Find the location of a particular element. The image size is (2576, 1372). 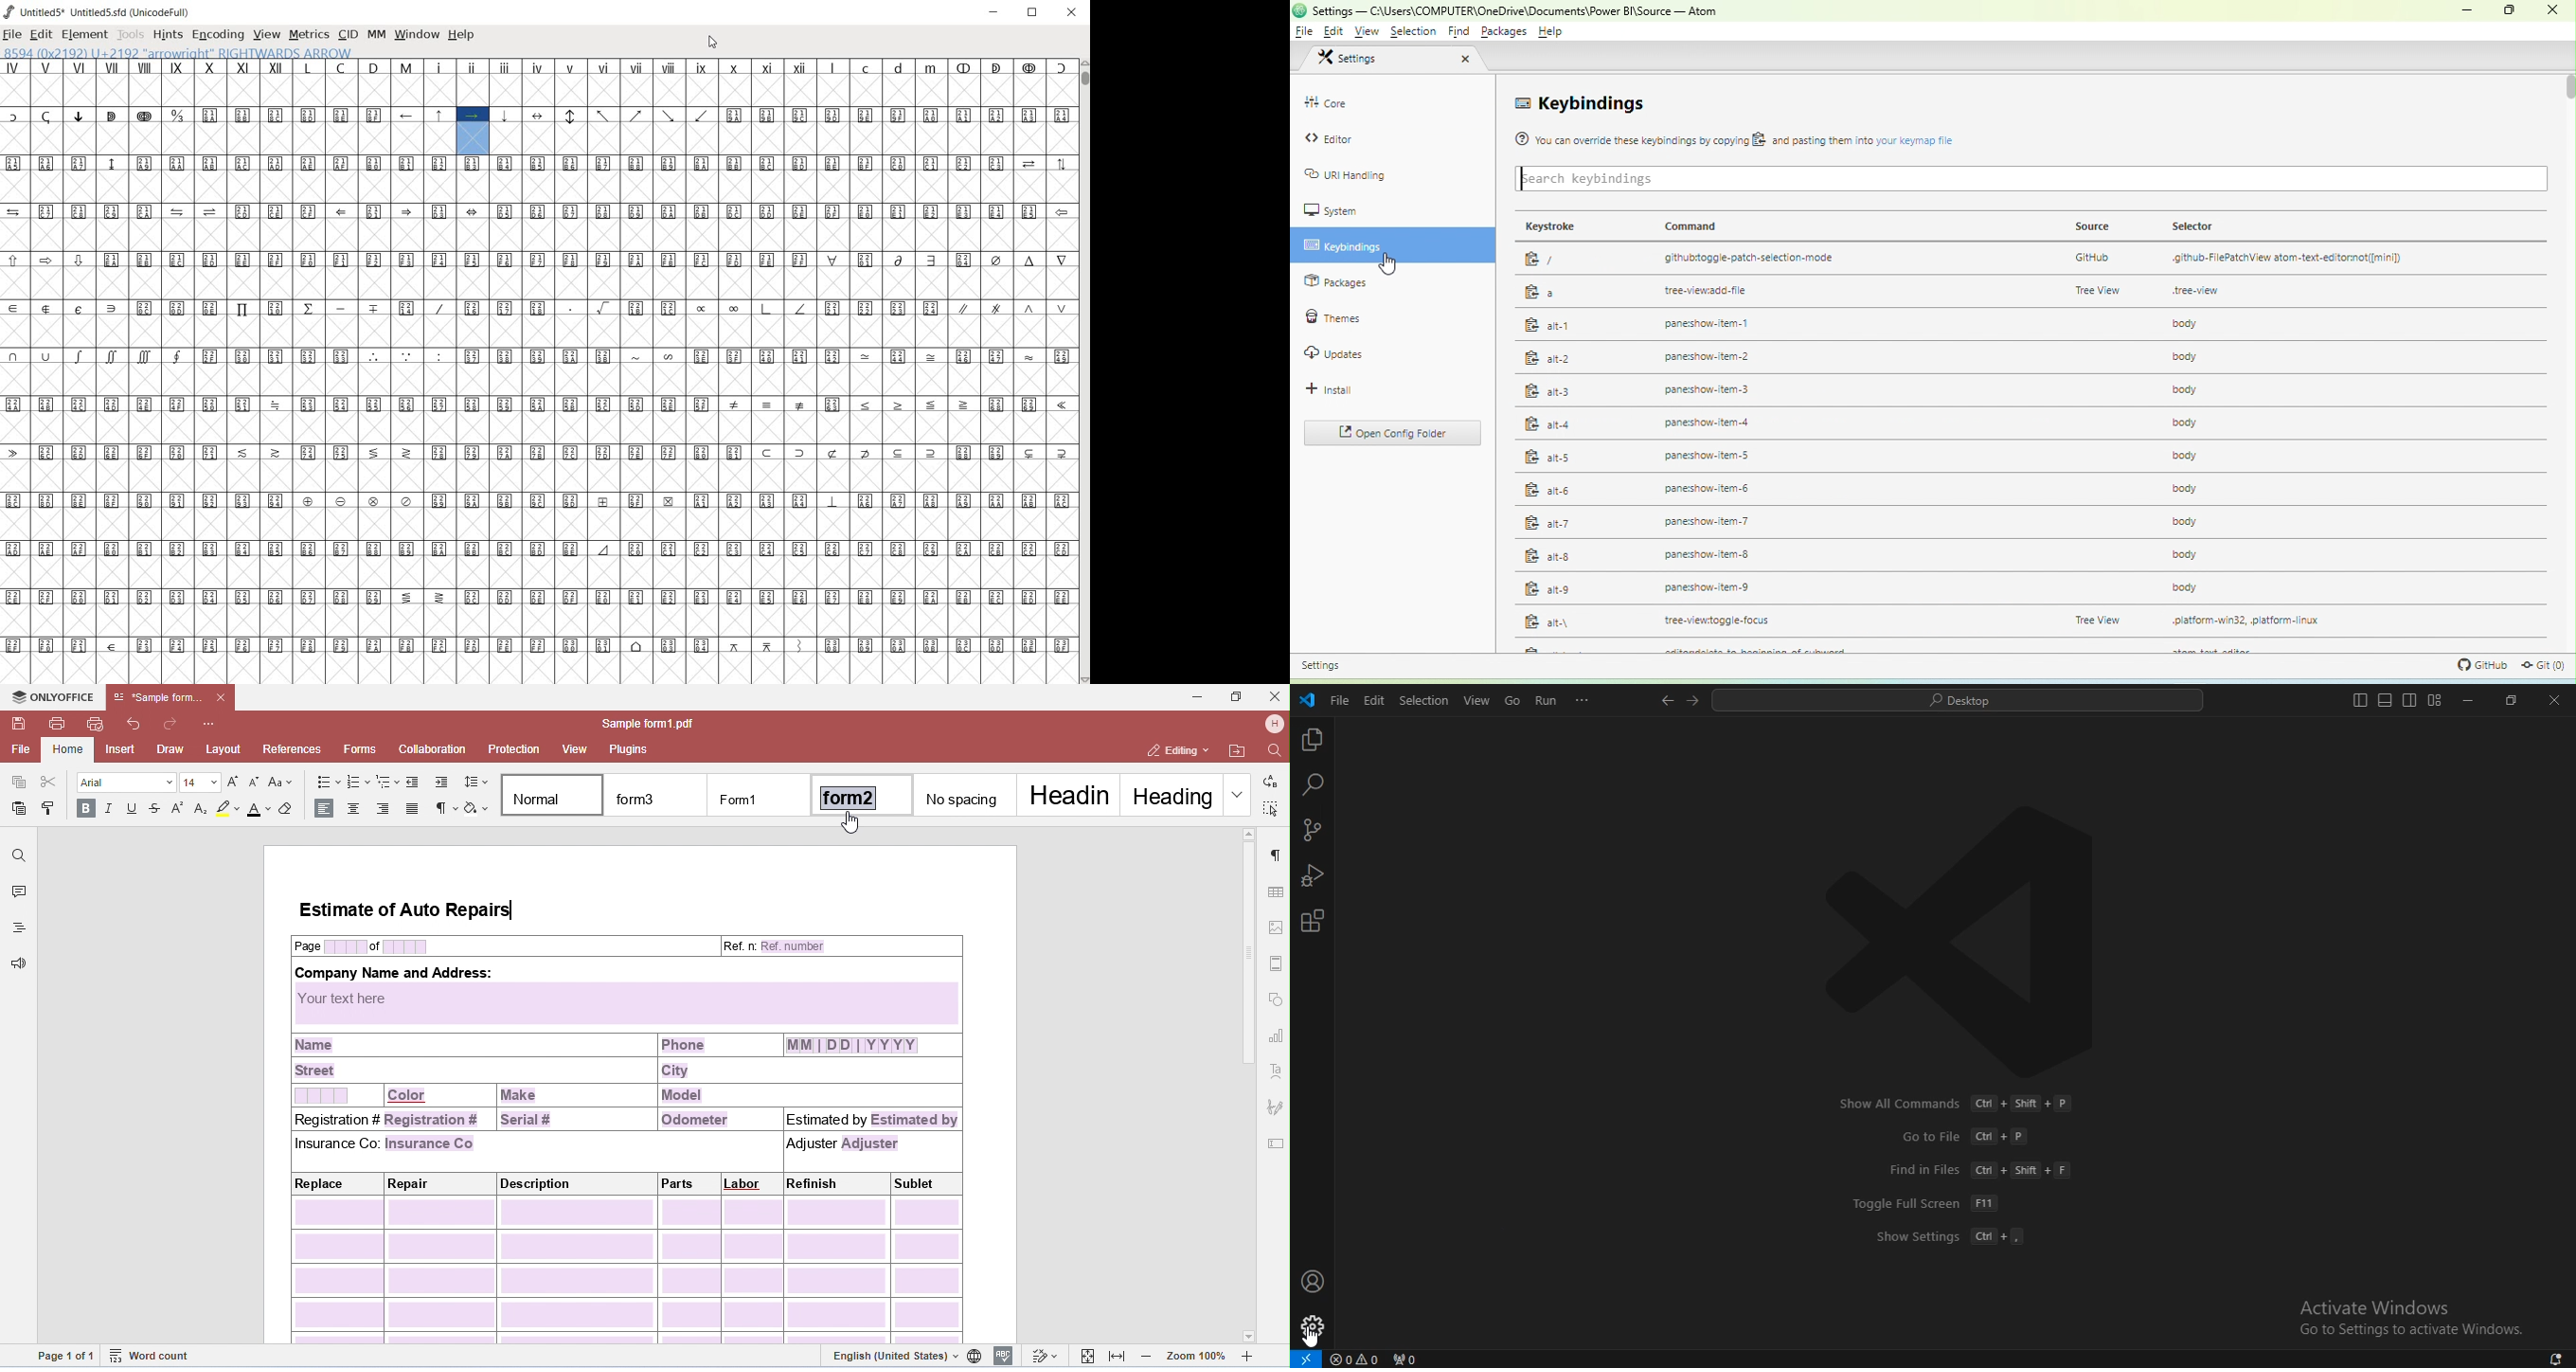

file menu is located at coordinates (1305, 31).